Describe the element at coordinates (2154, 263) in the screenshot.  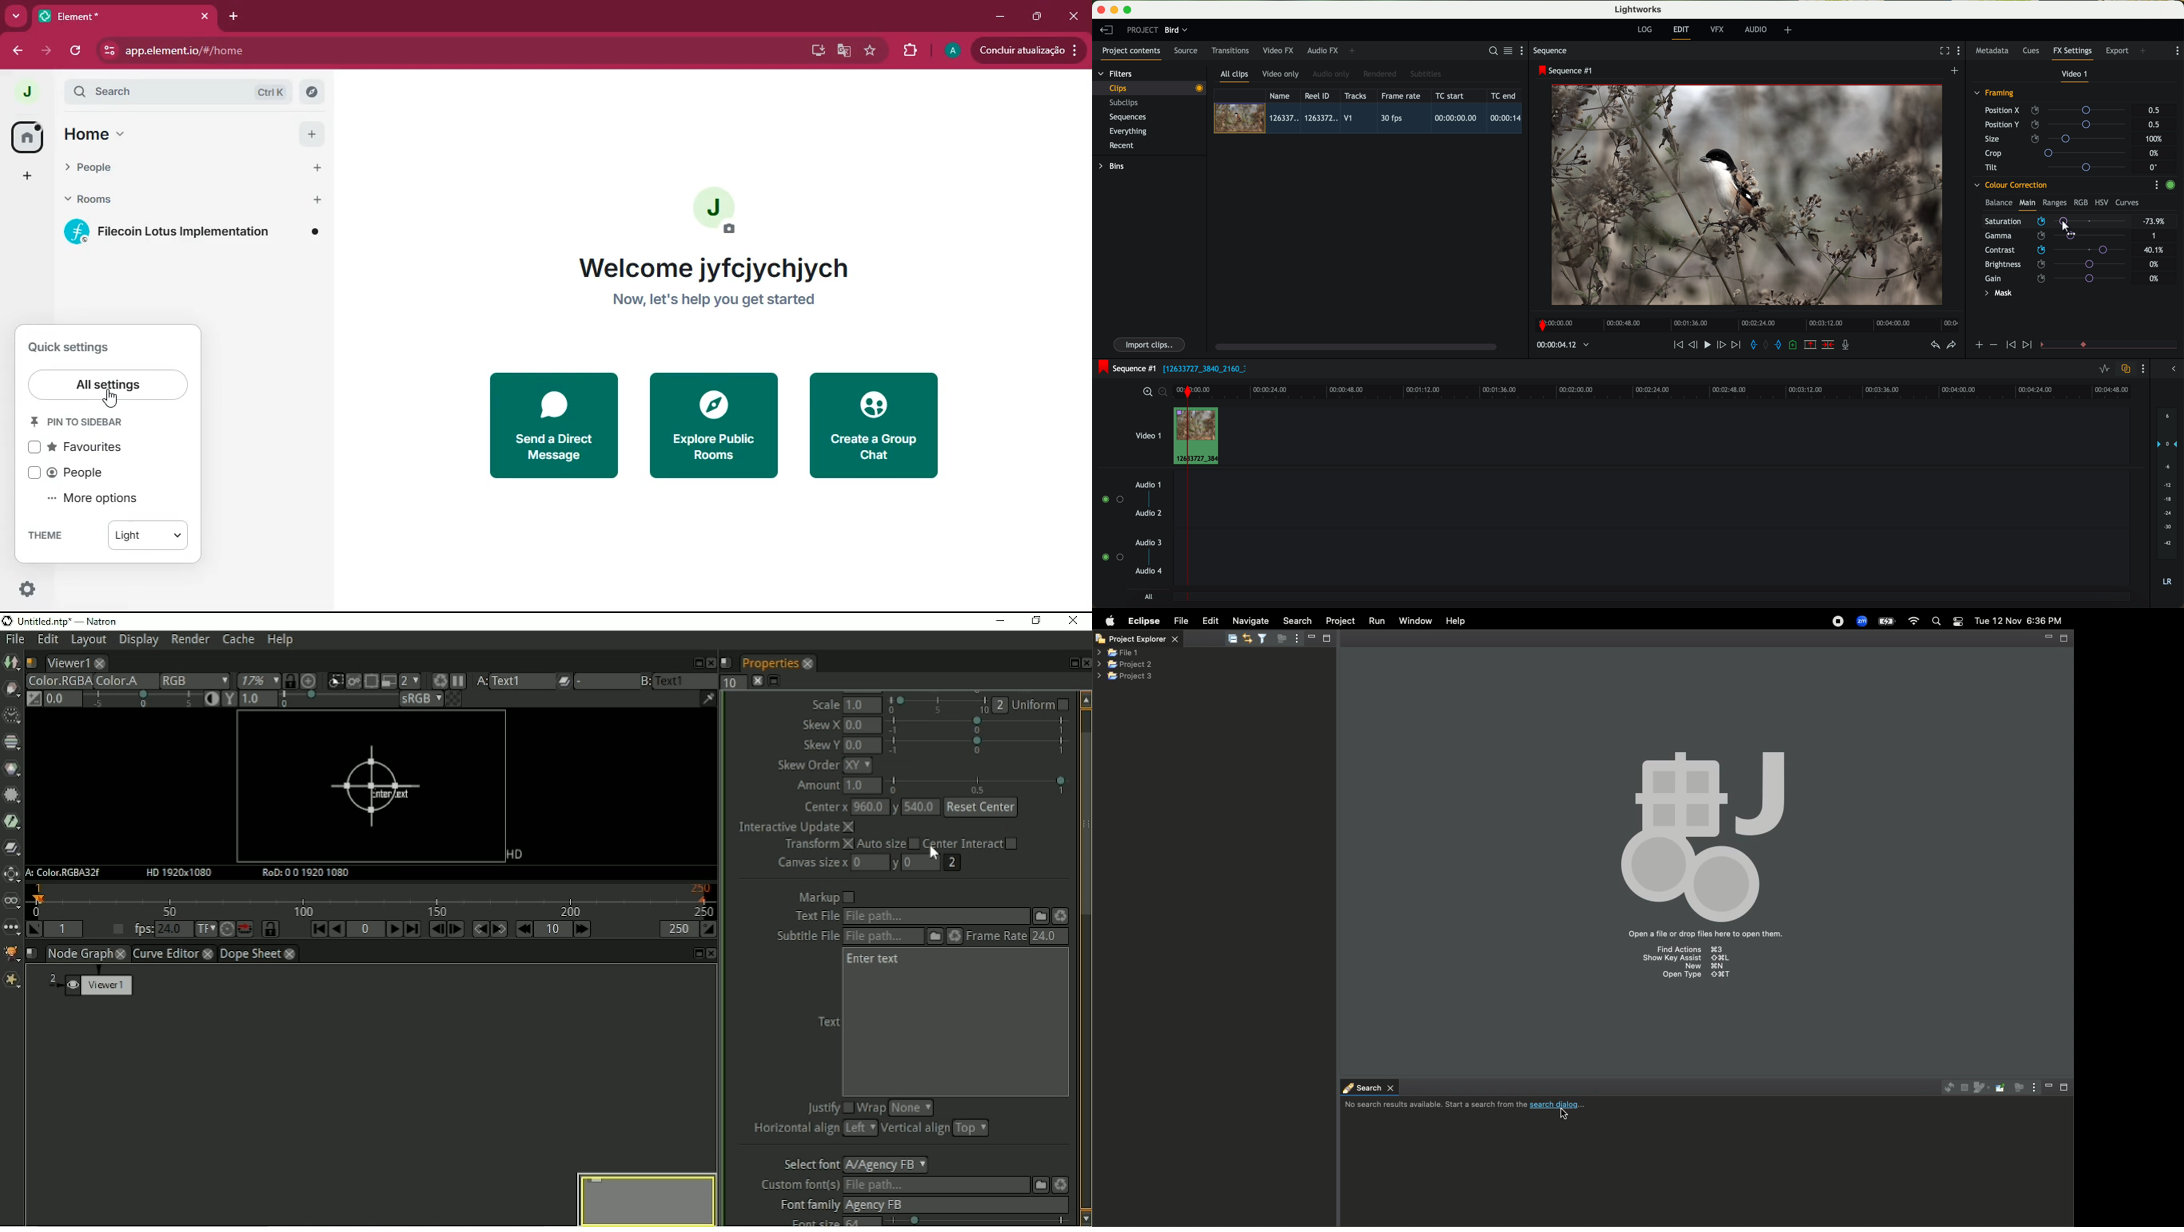
I see `0%` at that location.